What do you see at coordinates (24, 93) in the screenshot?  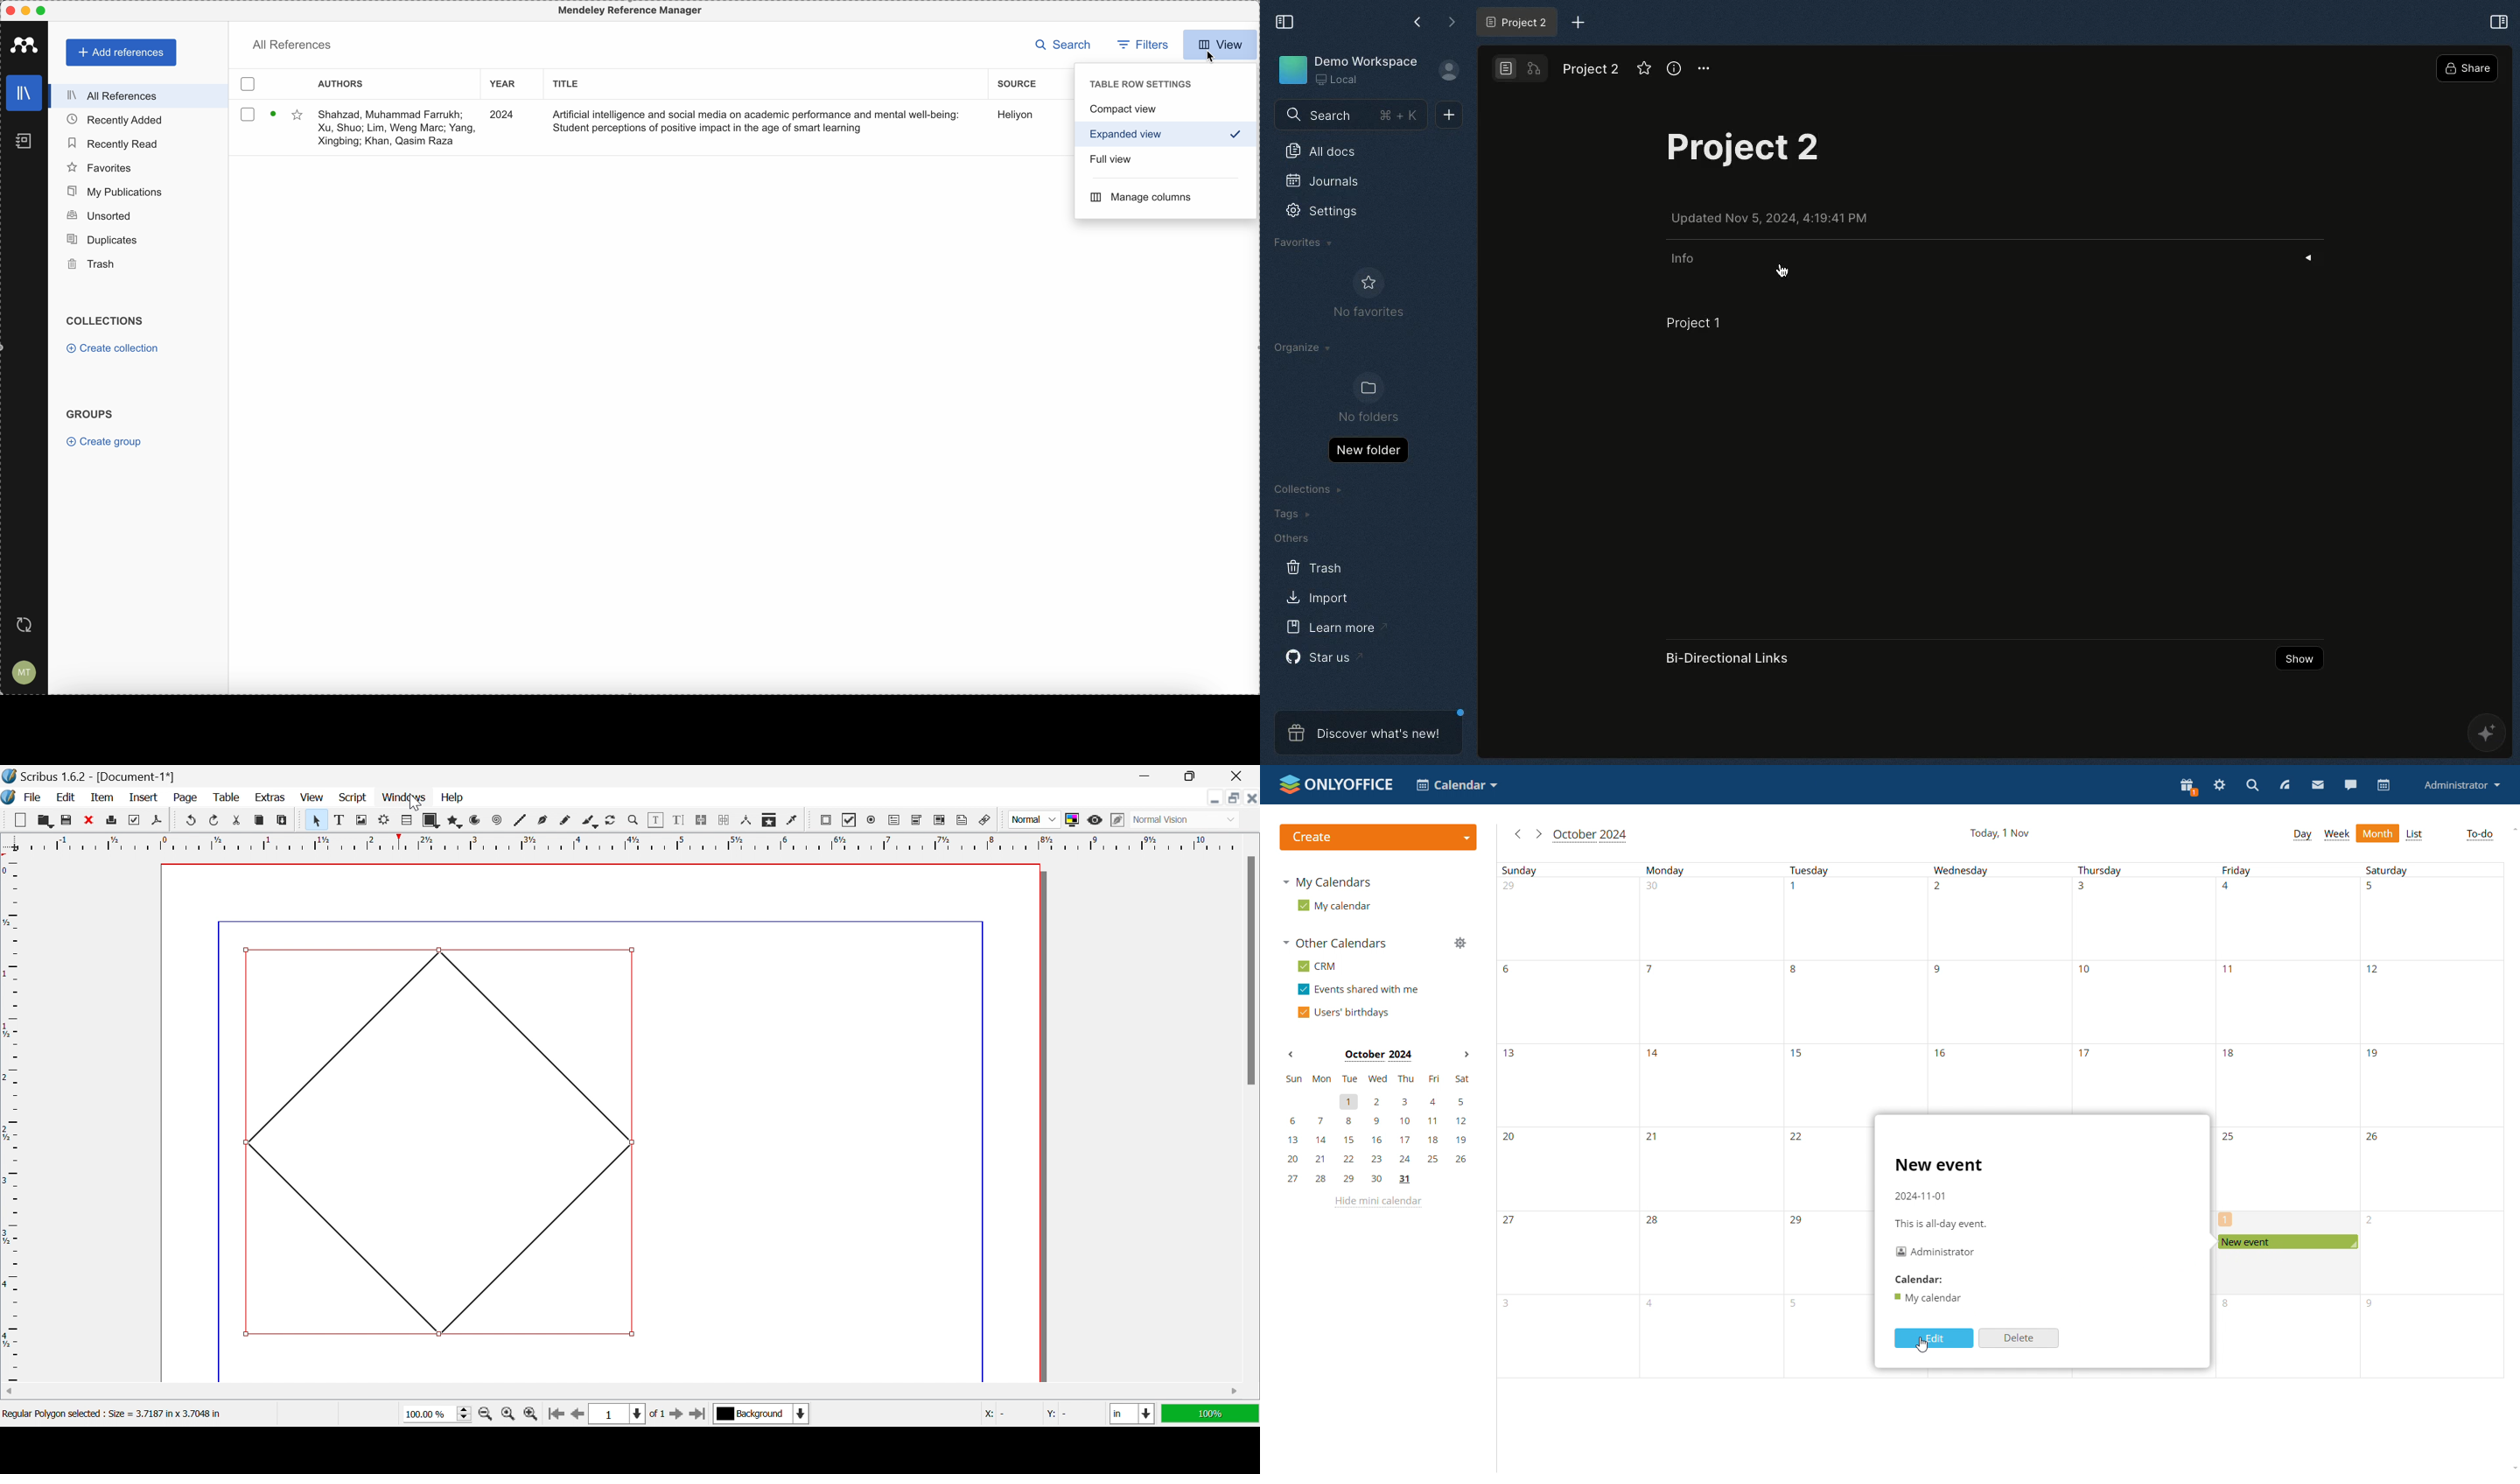 I see `library` at bounding box center [24, 93].